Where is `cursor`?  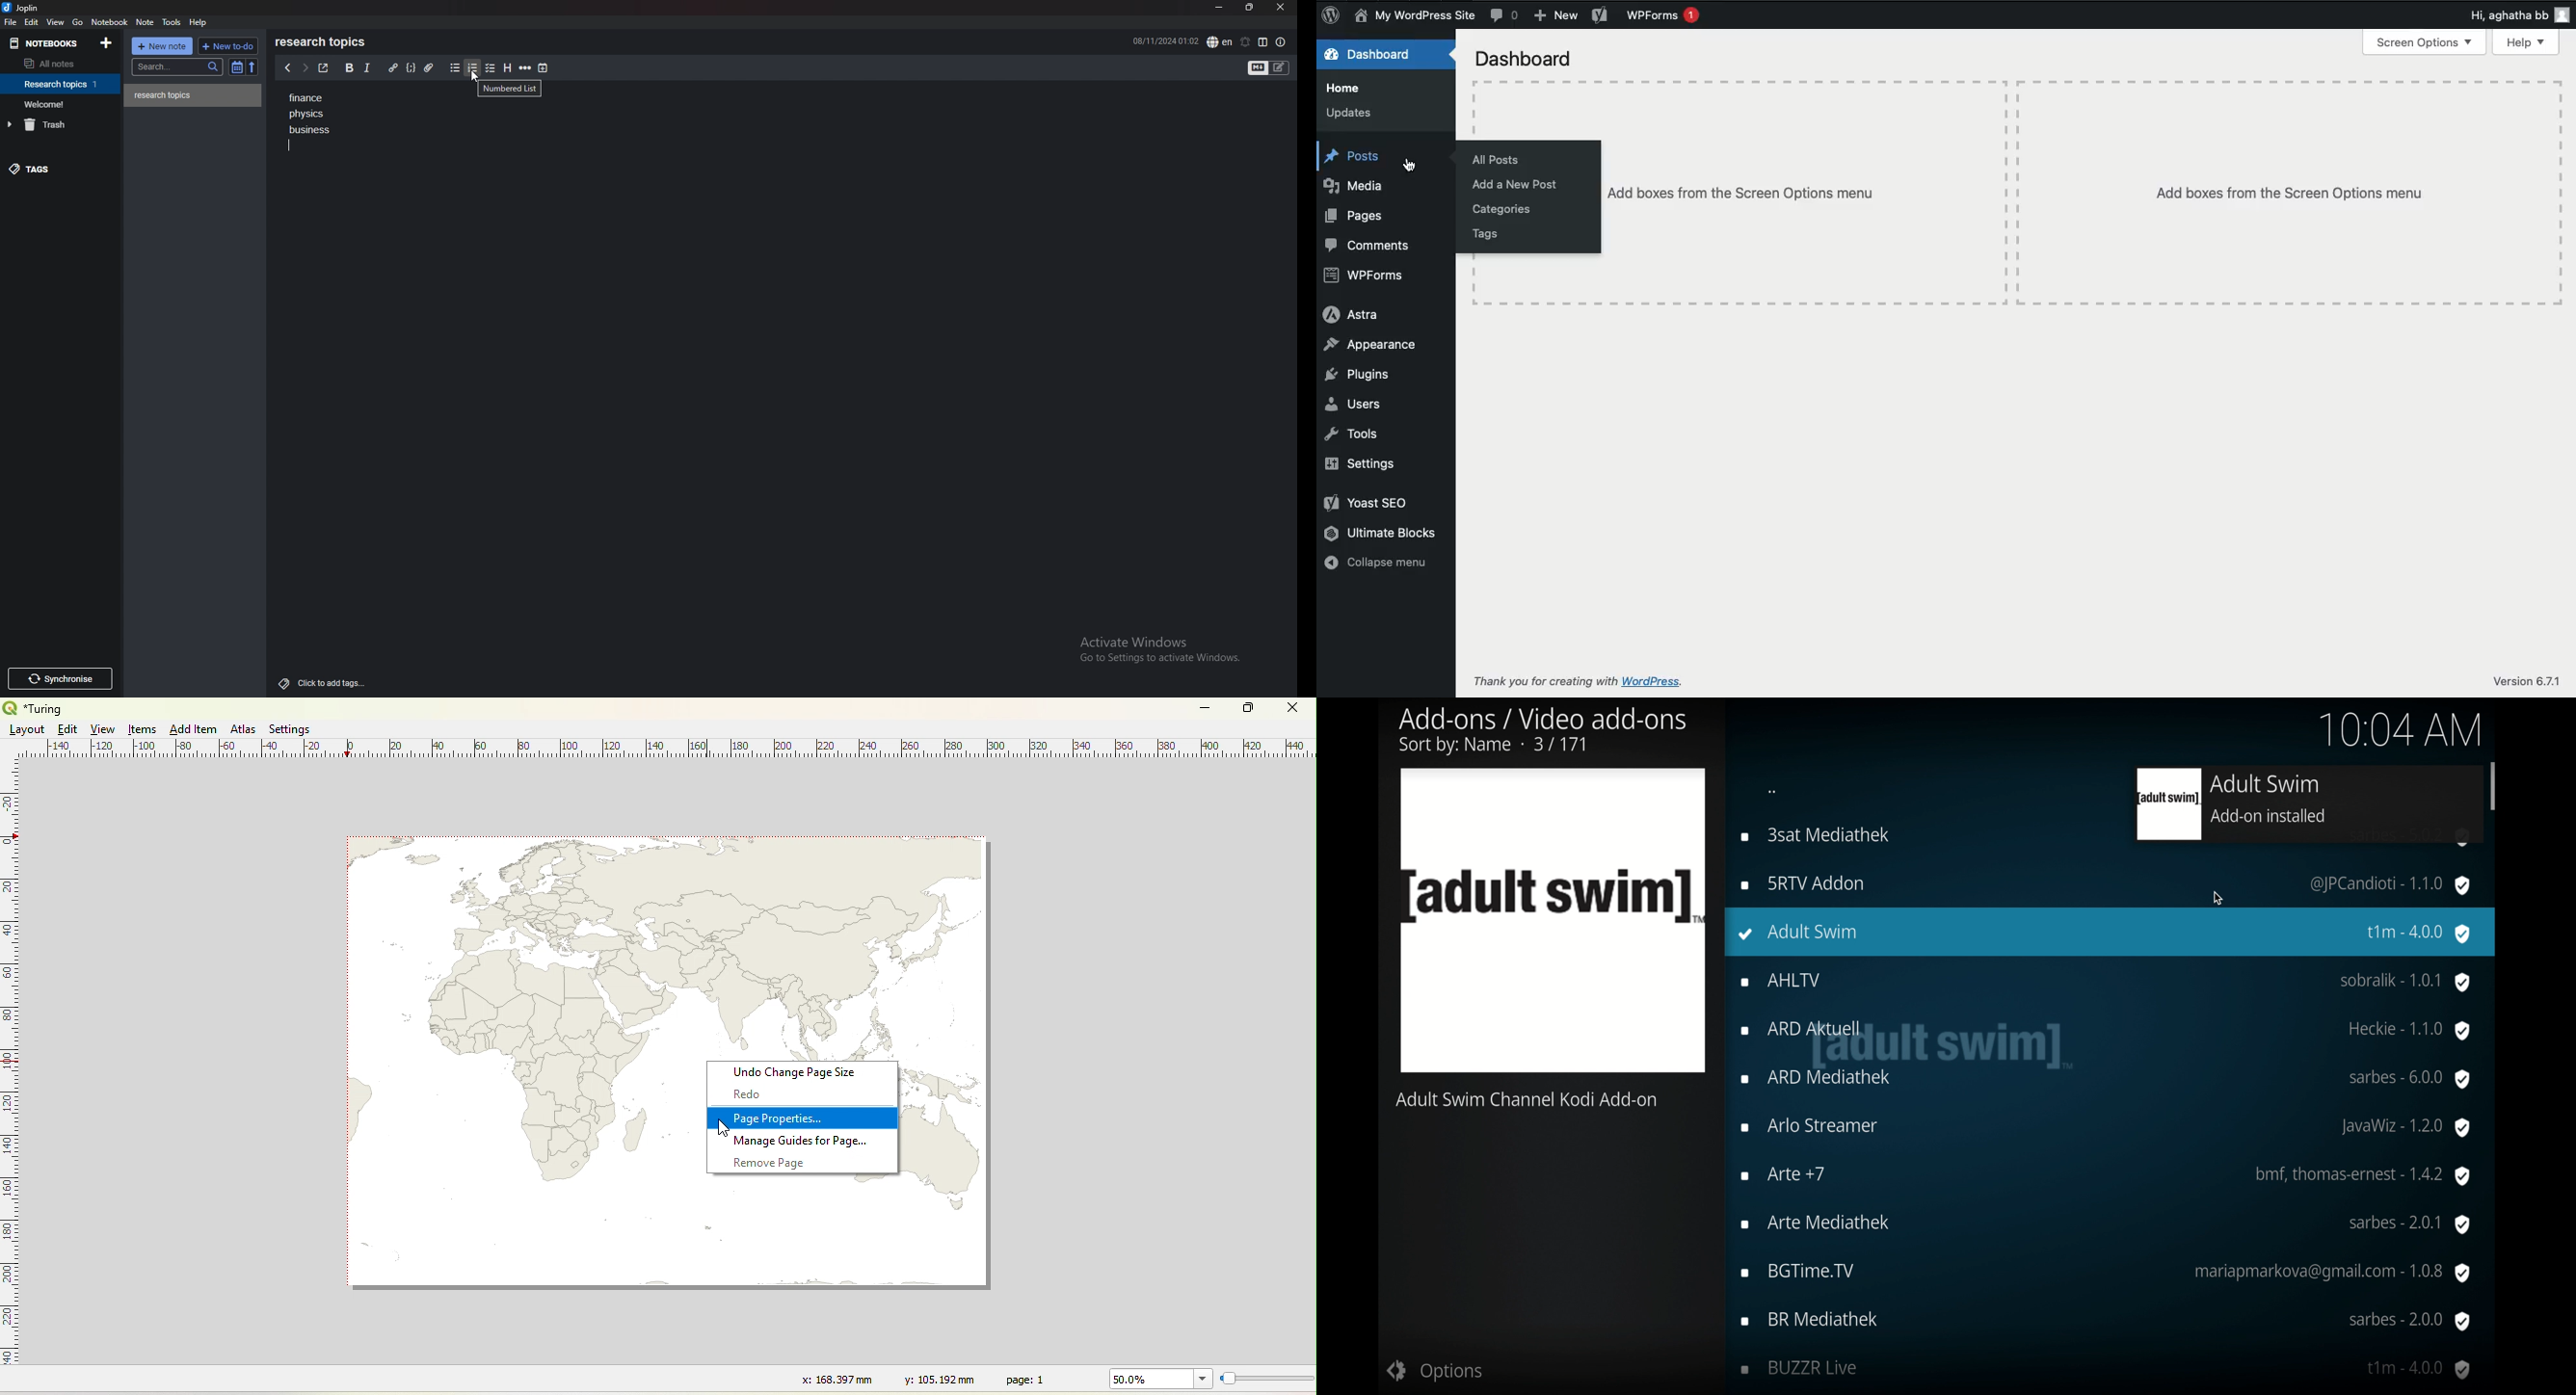 cursor is located at coordinates (719, 1128).